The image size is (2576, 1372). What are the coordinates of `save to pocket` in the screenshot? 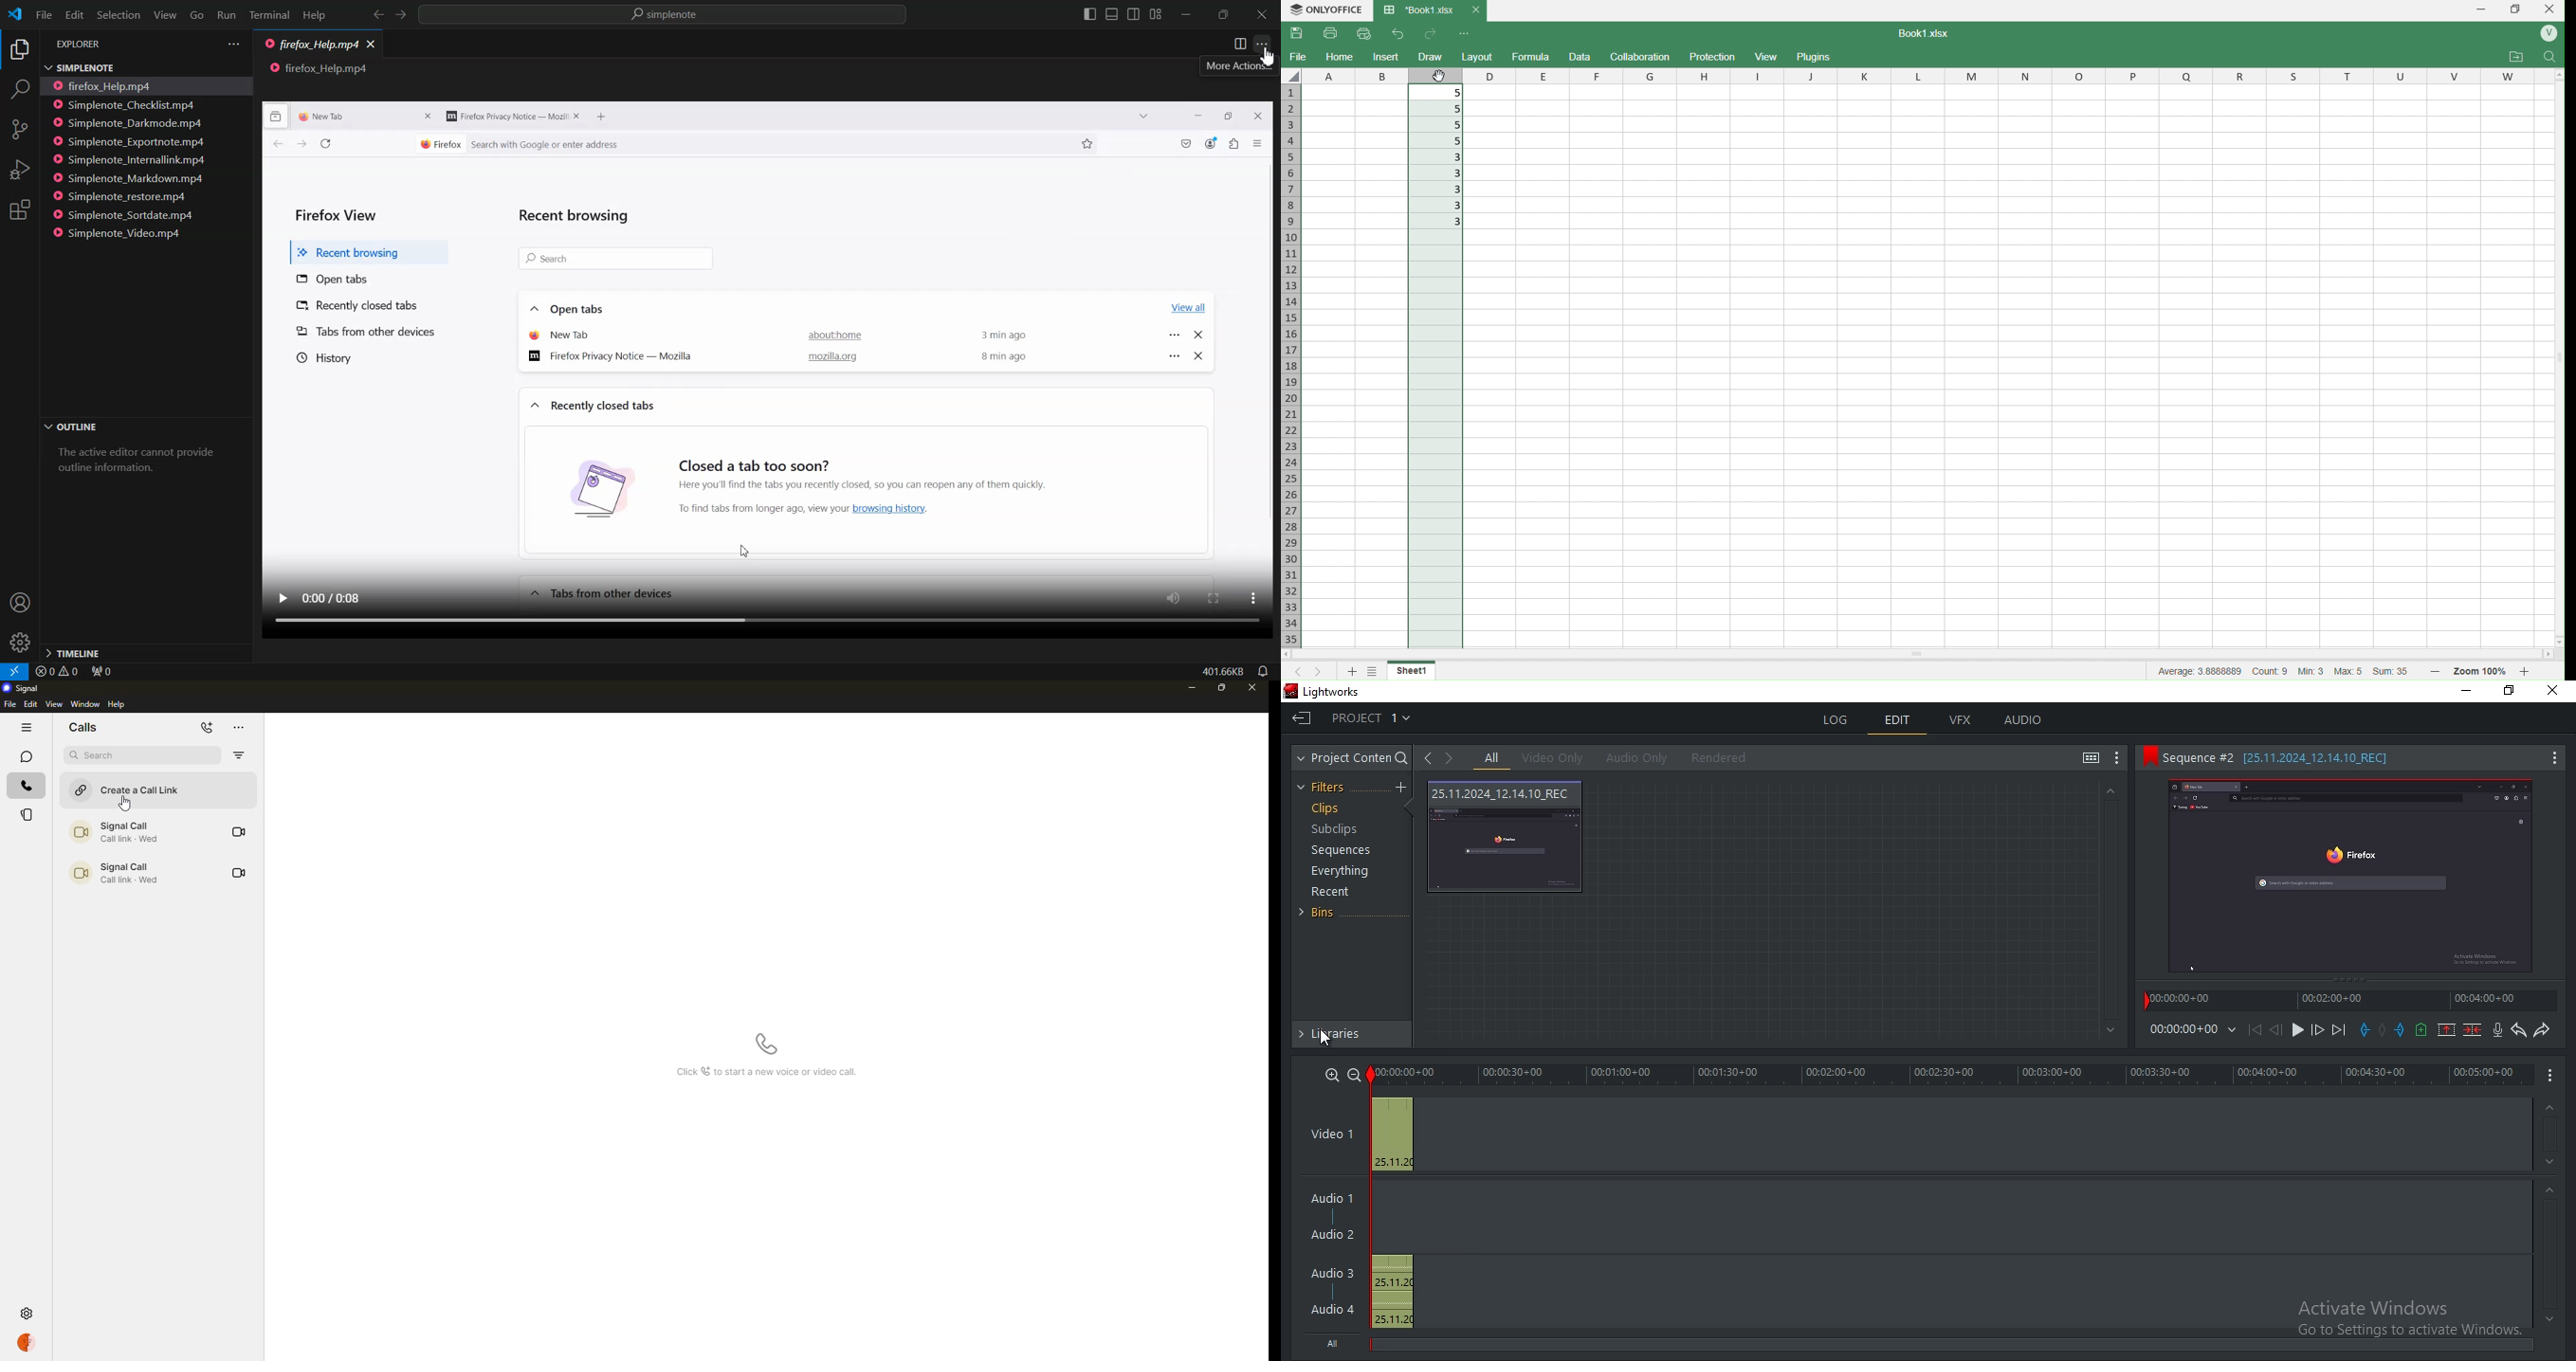 It's located at (1187, 145).